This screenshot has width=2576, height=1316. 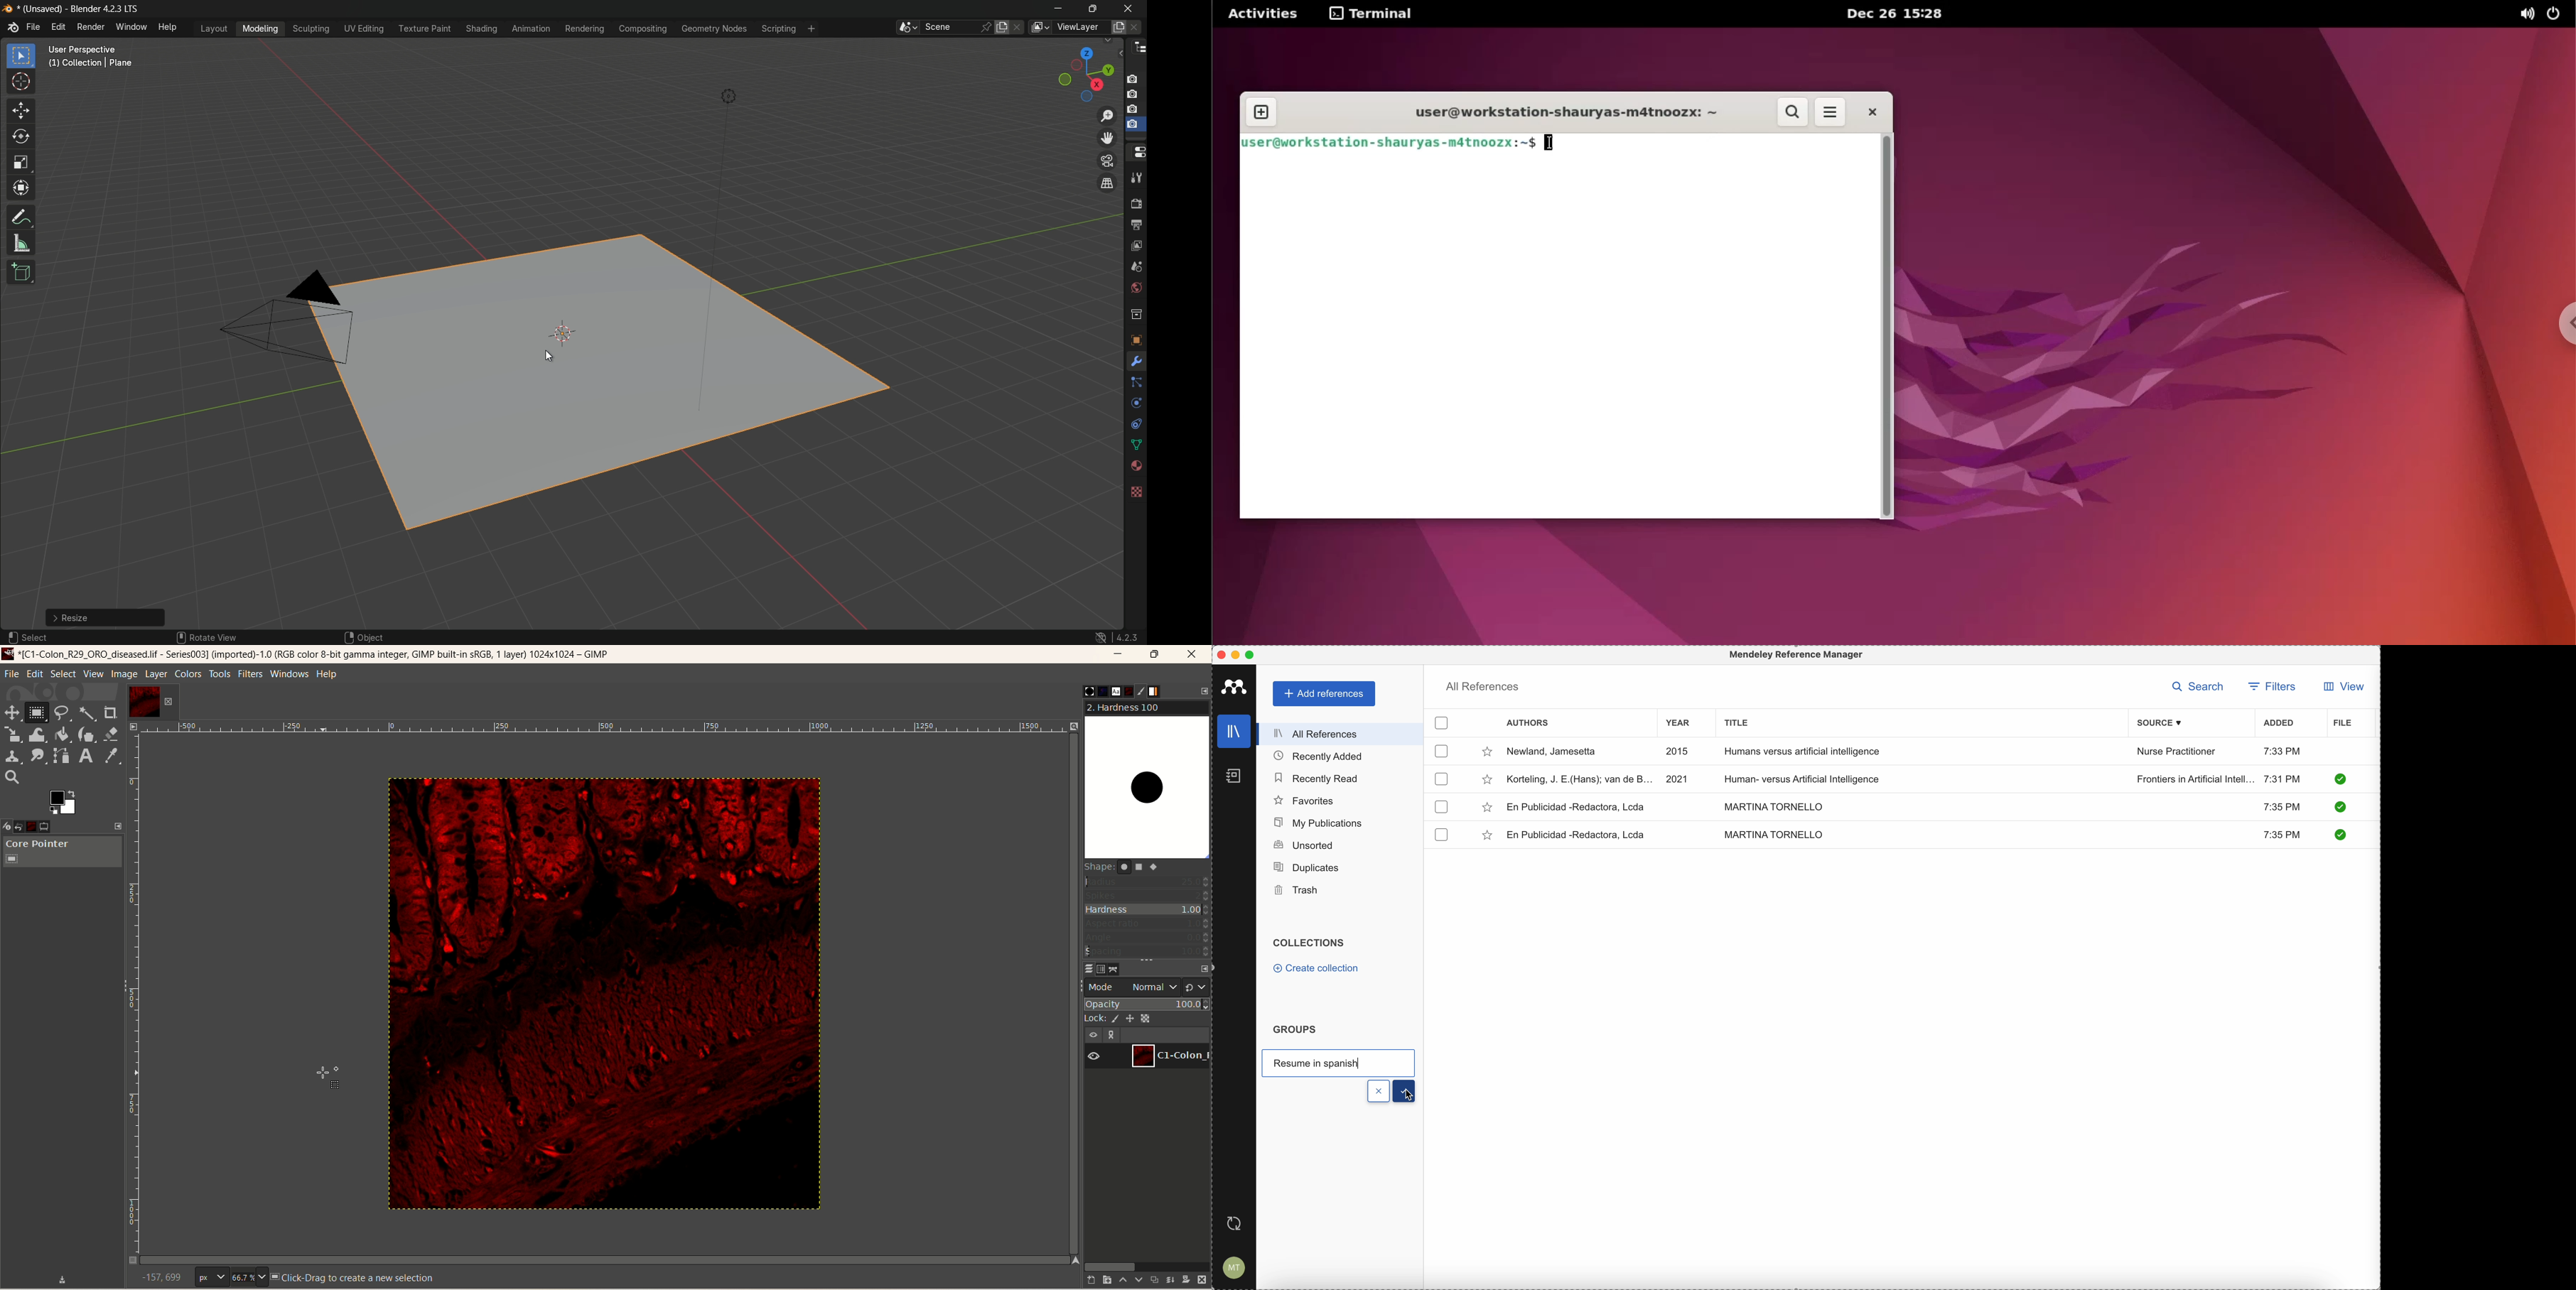 What do you see at coordinates (1137, 150) in the screenshot?
I see `properties` at bounding box center [1137, 150].